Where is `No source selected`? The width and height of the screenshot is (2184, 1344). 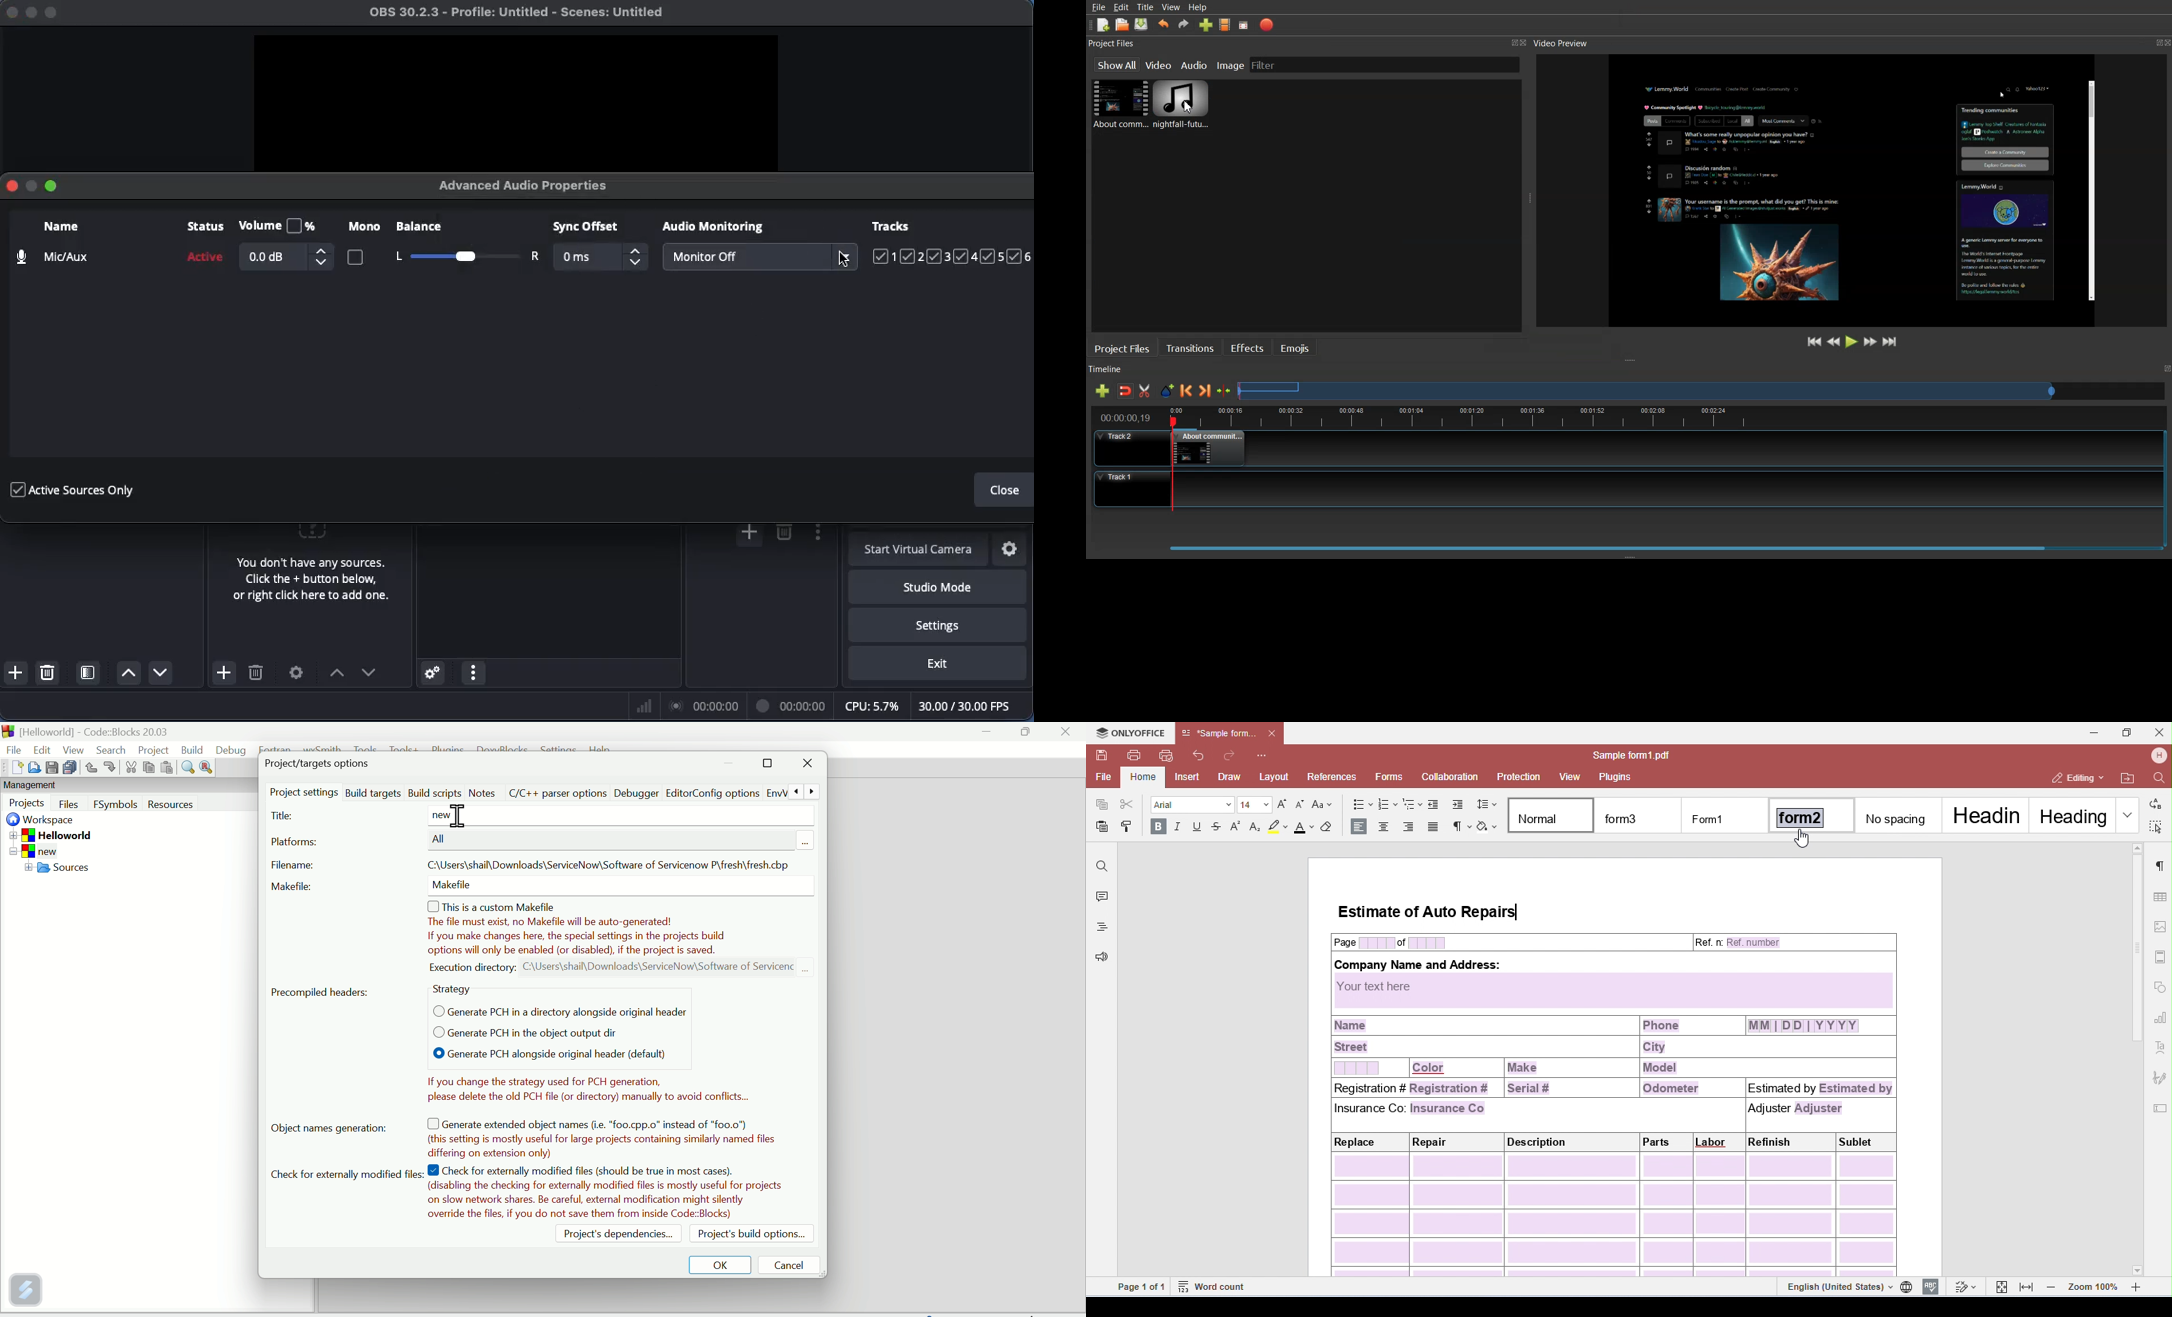
No source selected is located at coordinates (308, 567).